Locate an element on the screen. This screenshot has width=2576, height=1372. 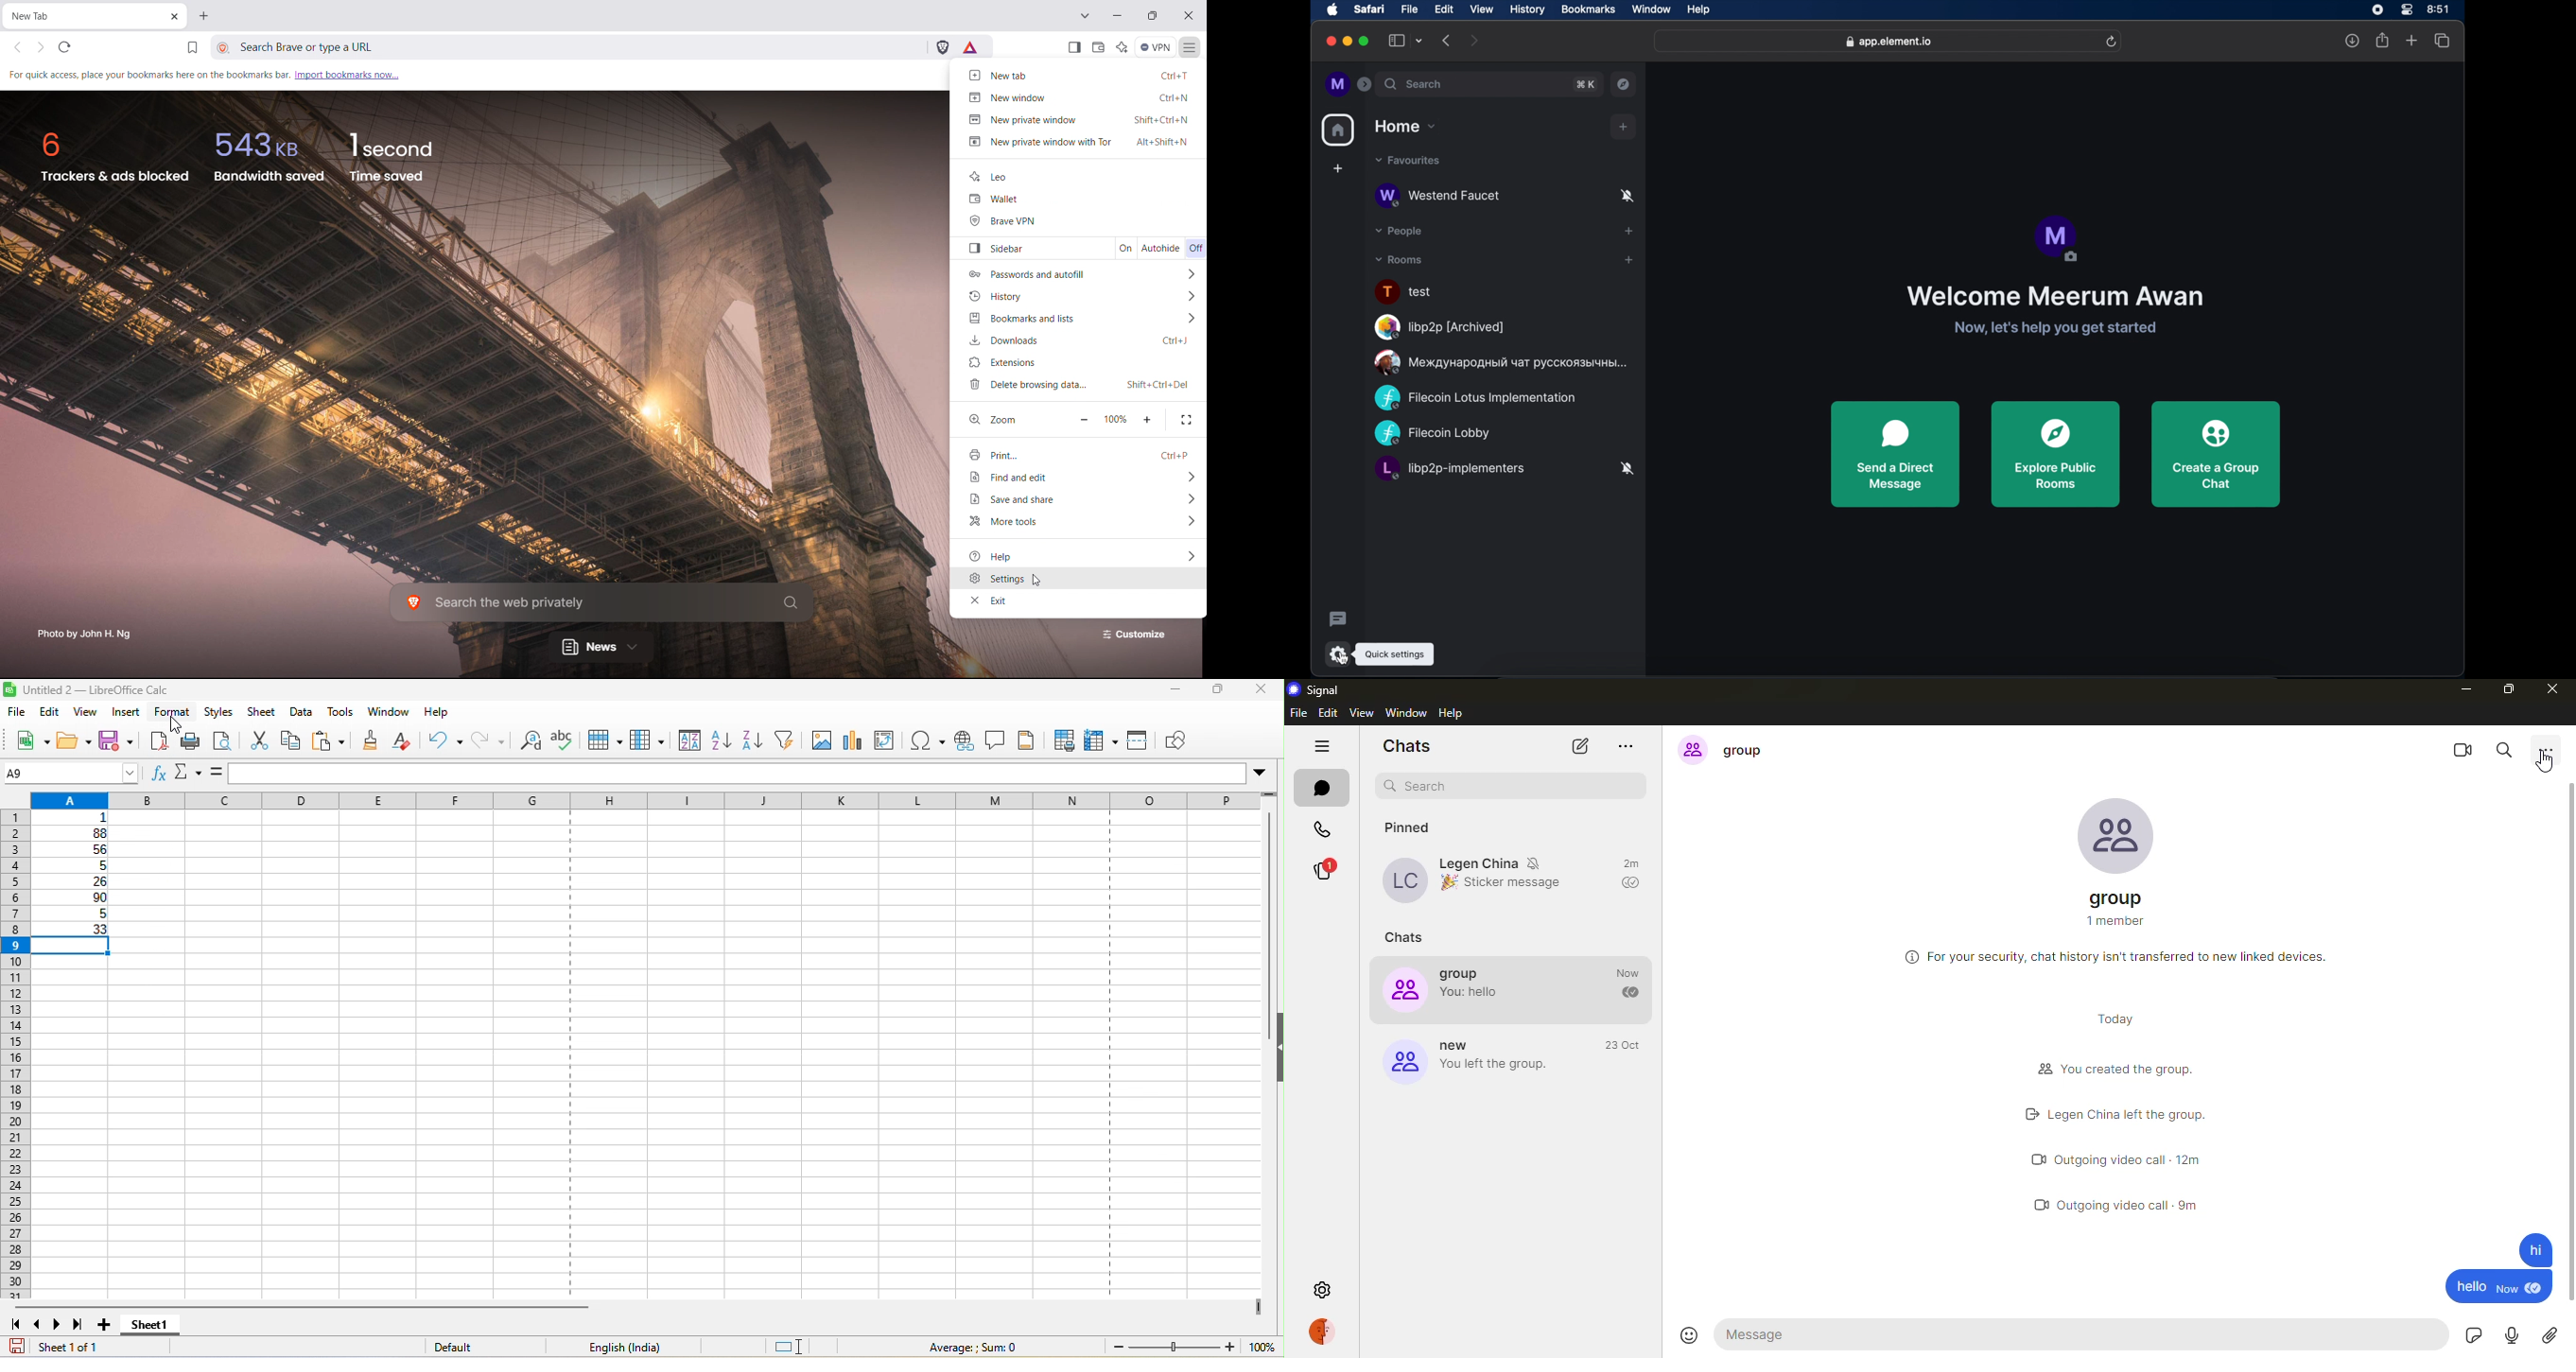
thread activity is located at coordinates (1338, 617).